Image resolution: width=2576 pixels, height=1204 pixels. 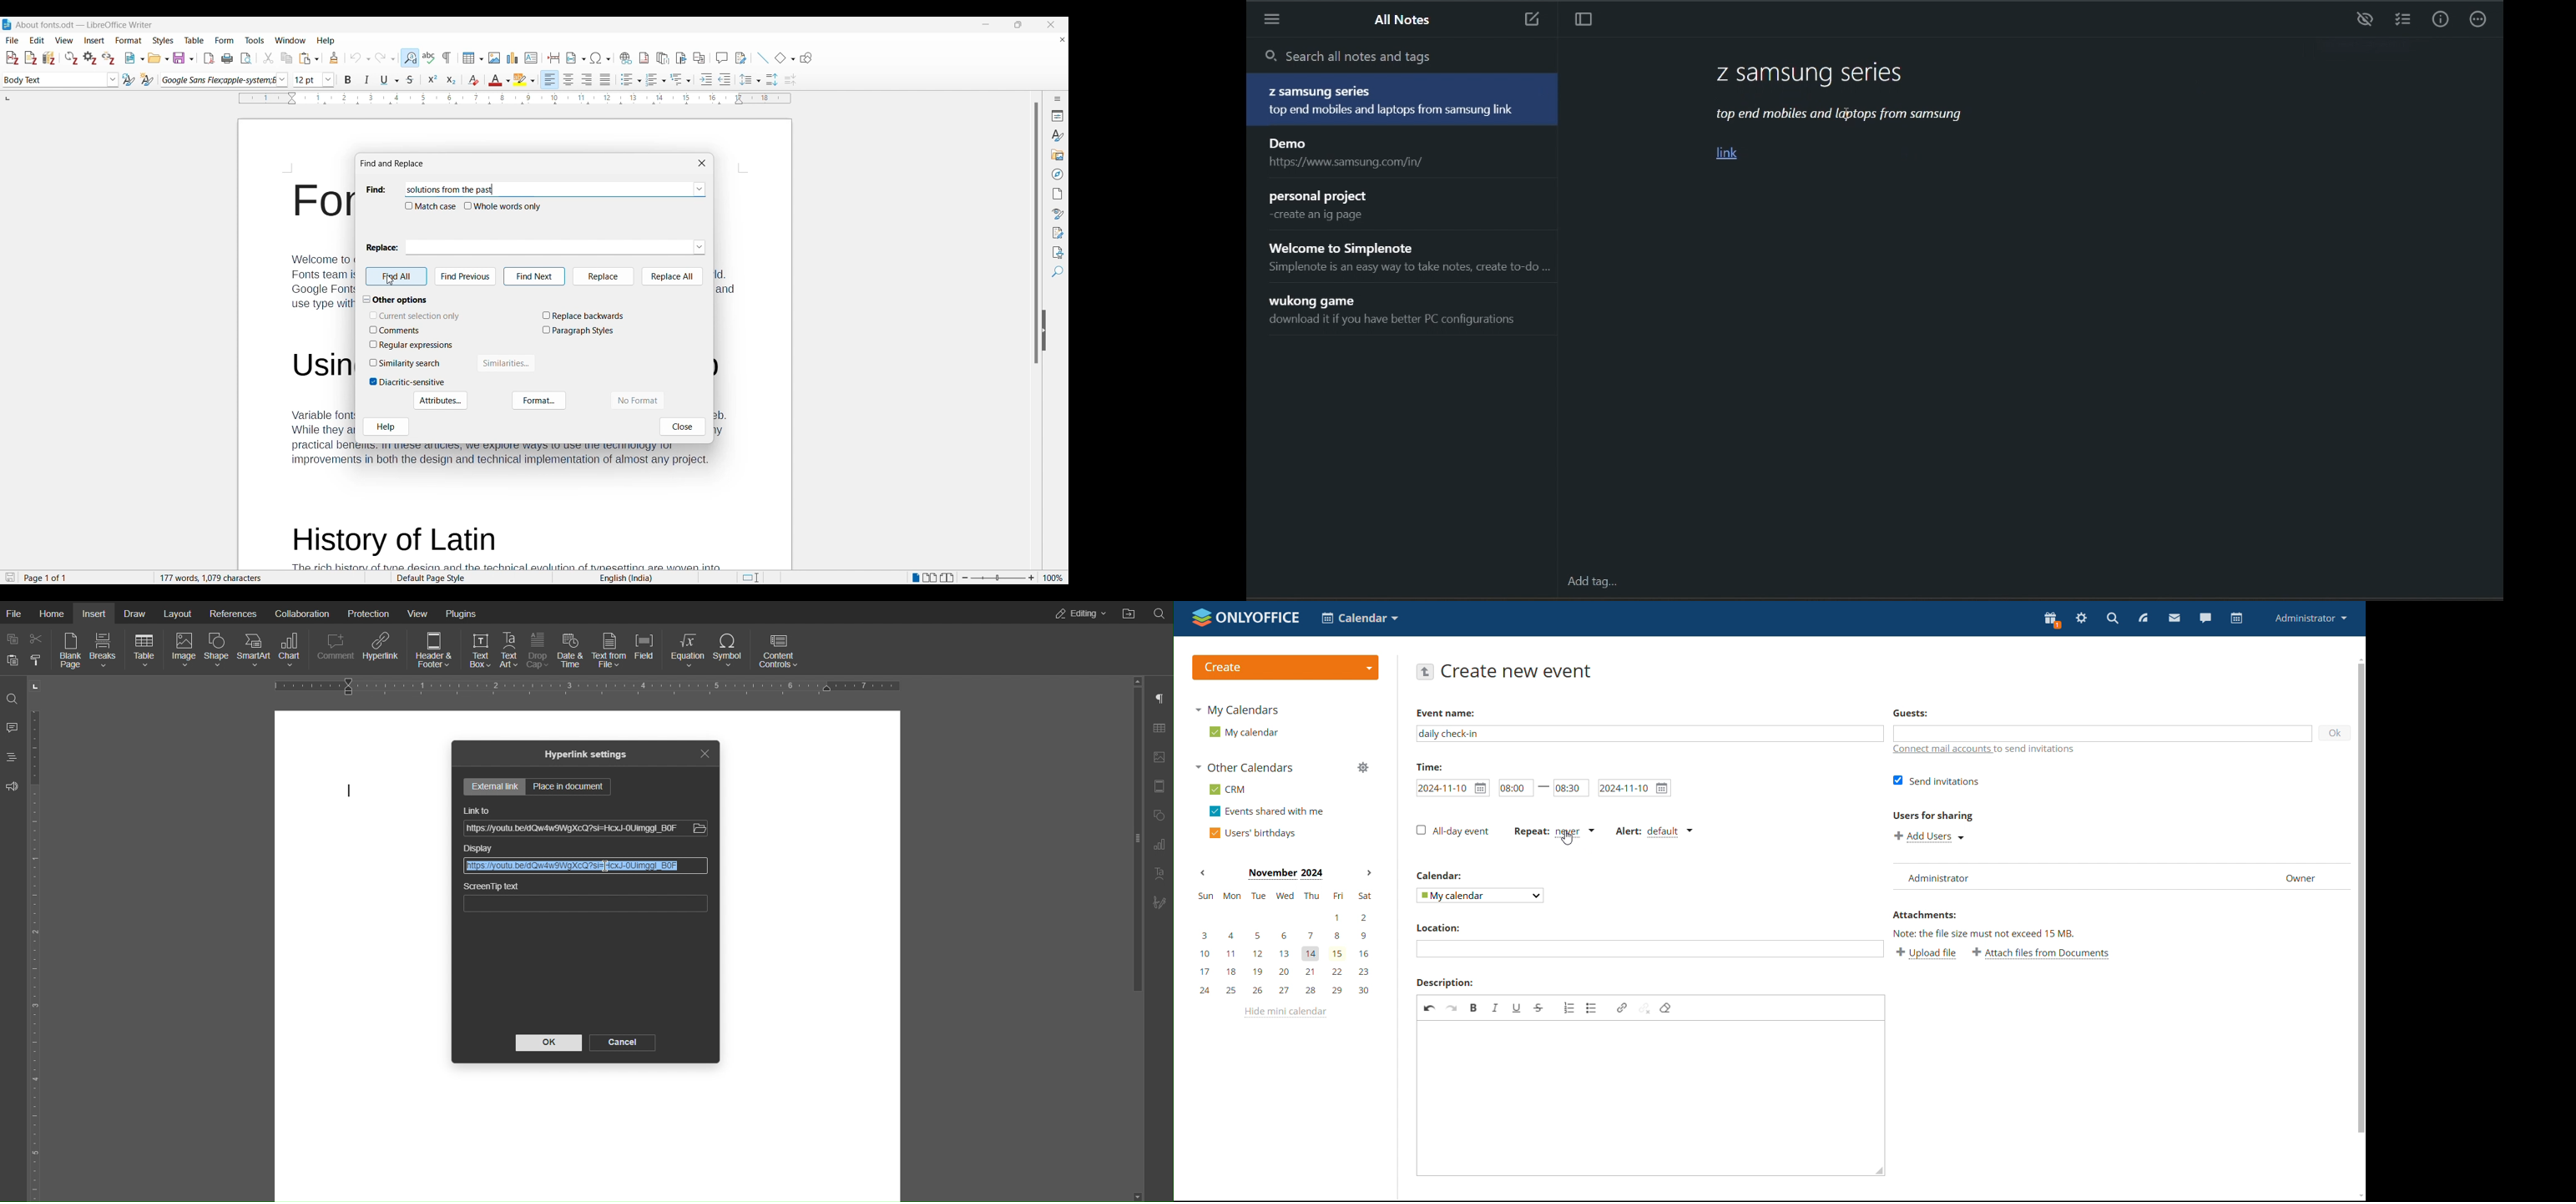 I want to click on Signature, so click(x=1160, y=902).